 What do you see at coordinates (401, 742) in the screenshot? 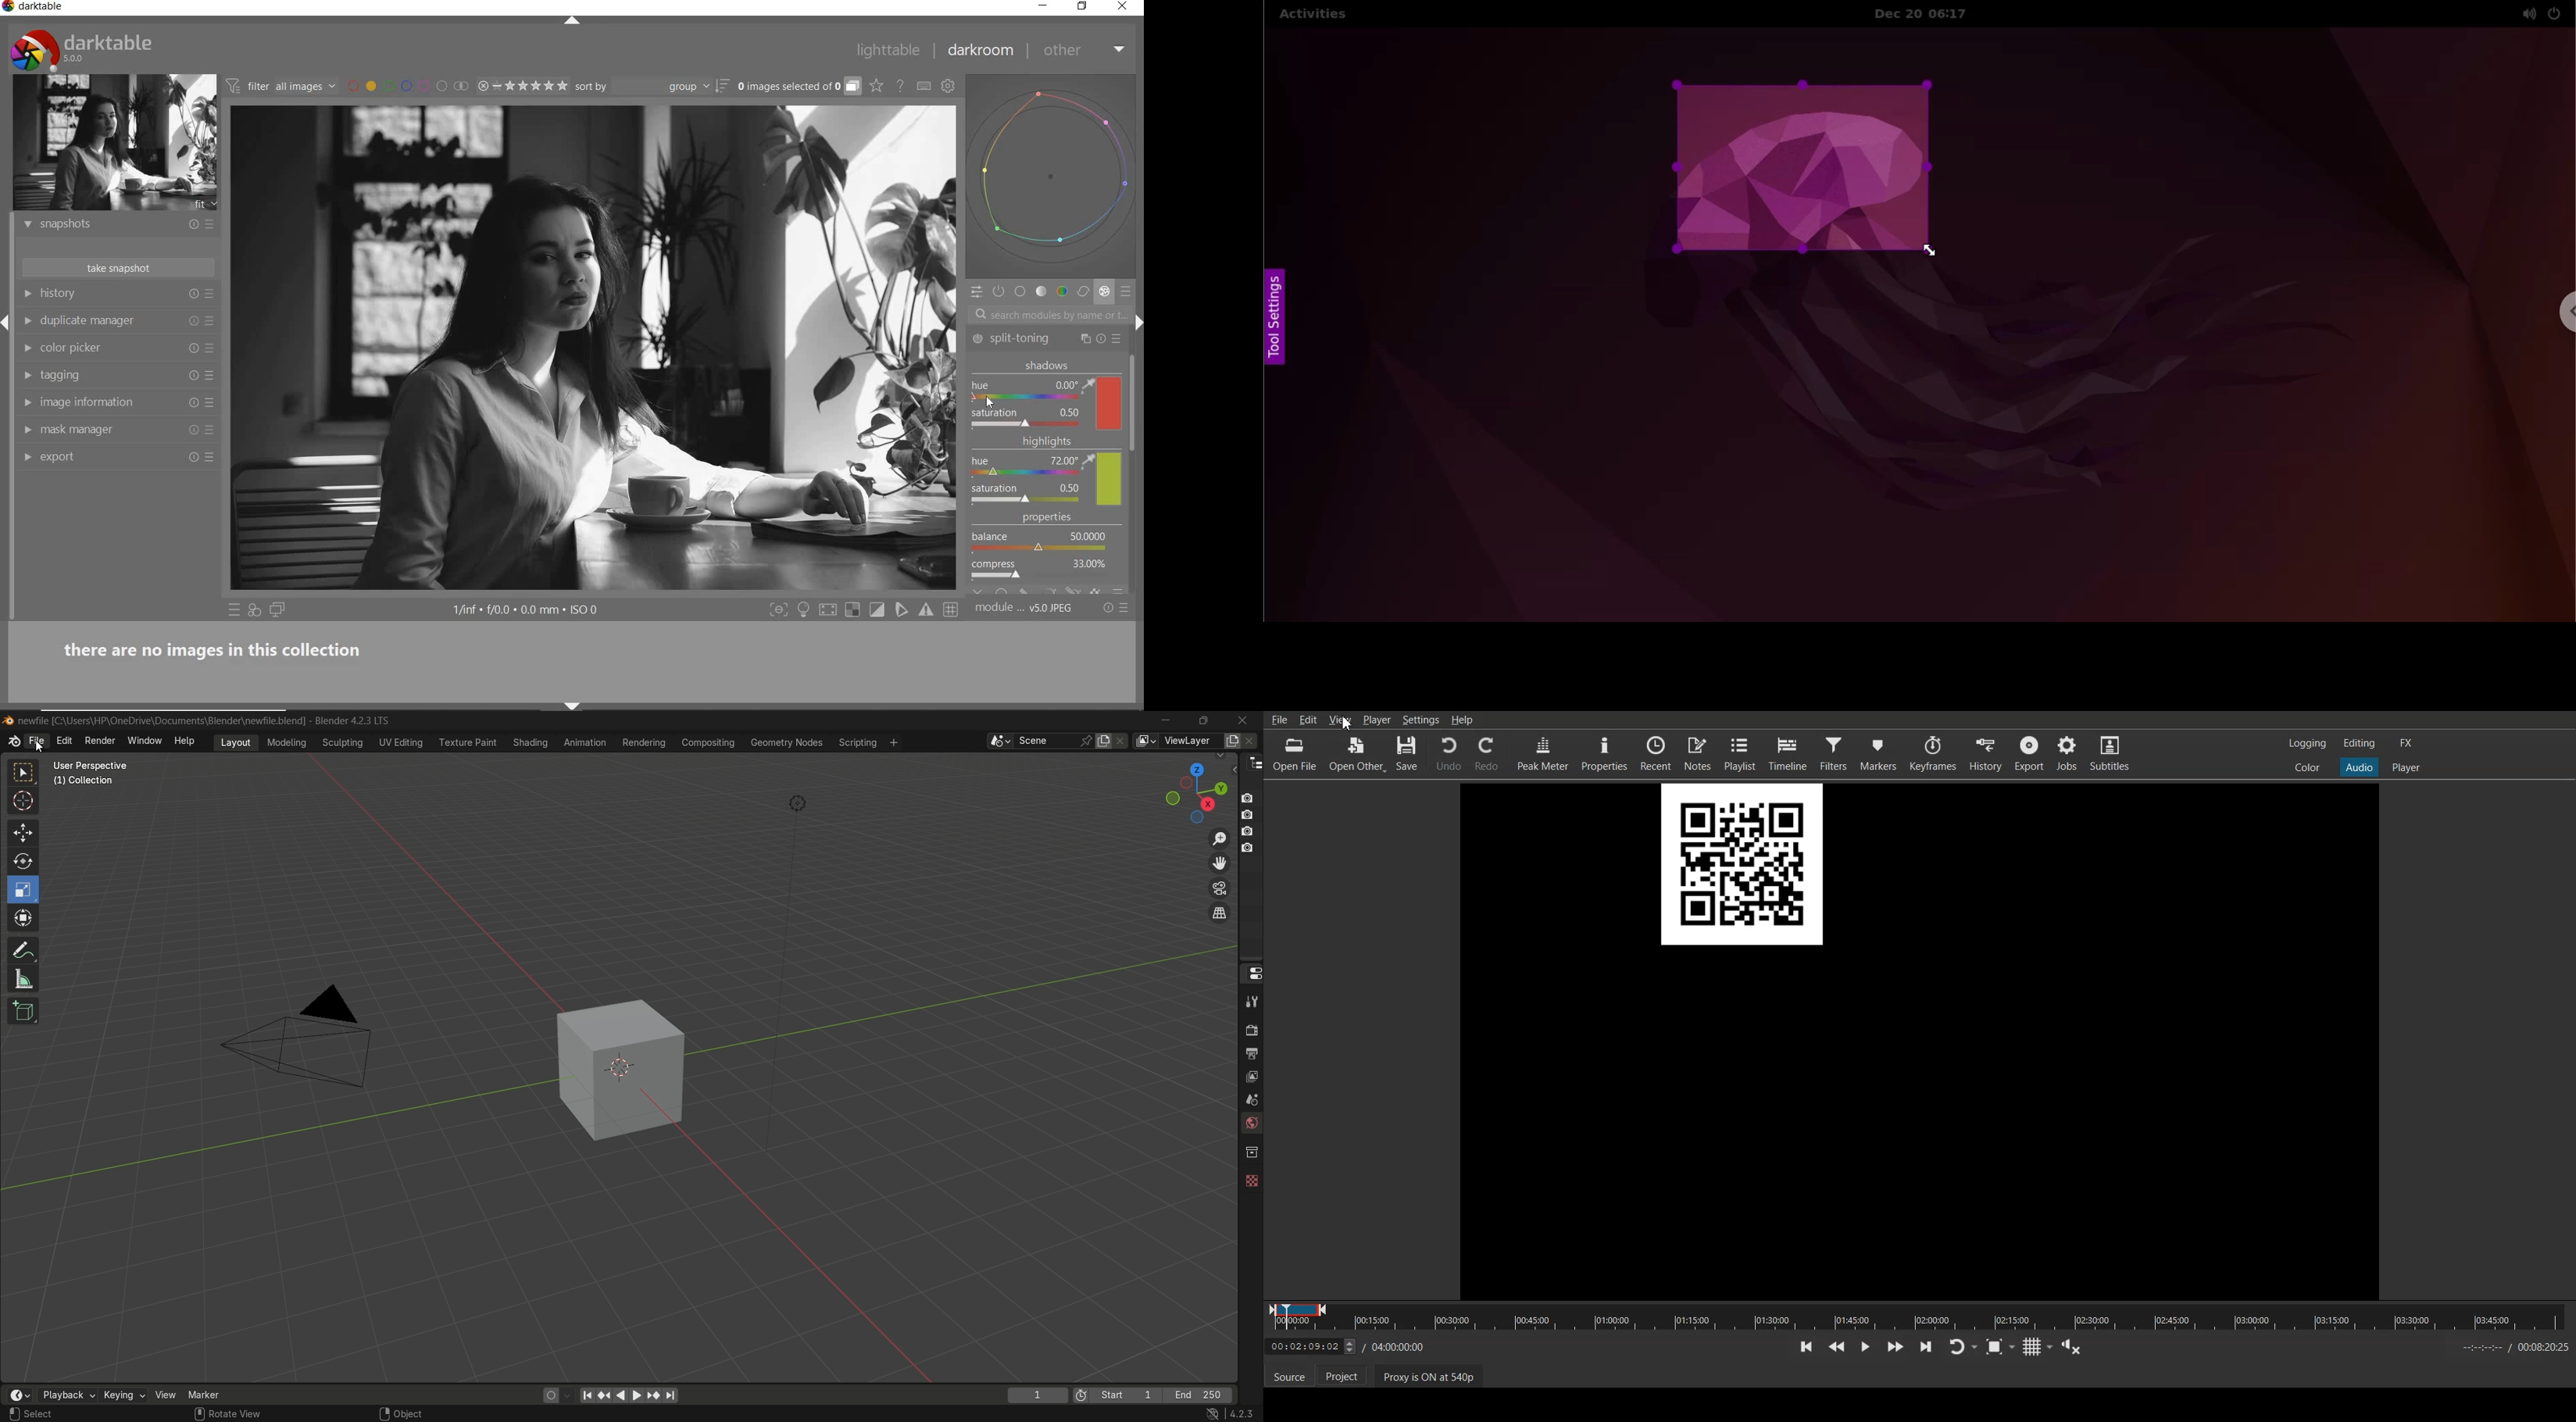
I see `uv editing menu` at bounding box center [401, 742].